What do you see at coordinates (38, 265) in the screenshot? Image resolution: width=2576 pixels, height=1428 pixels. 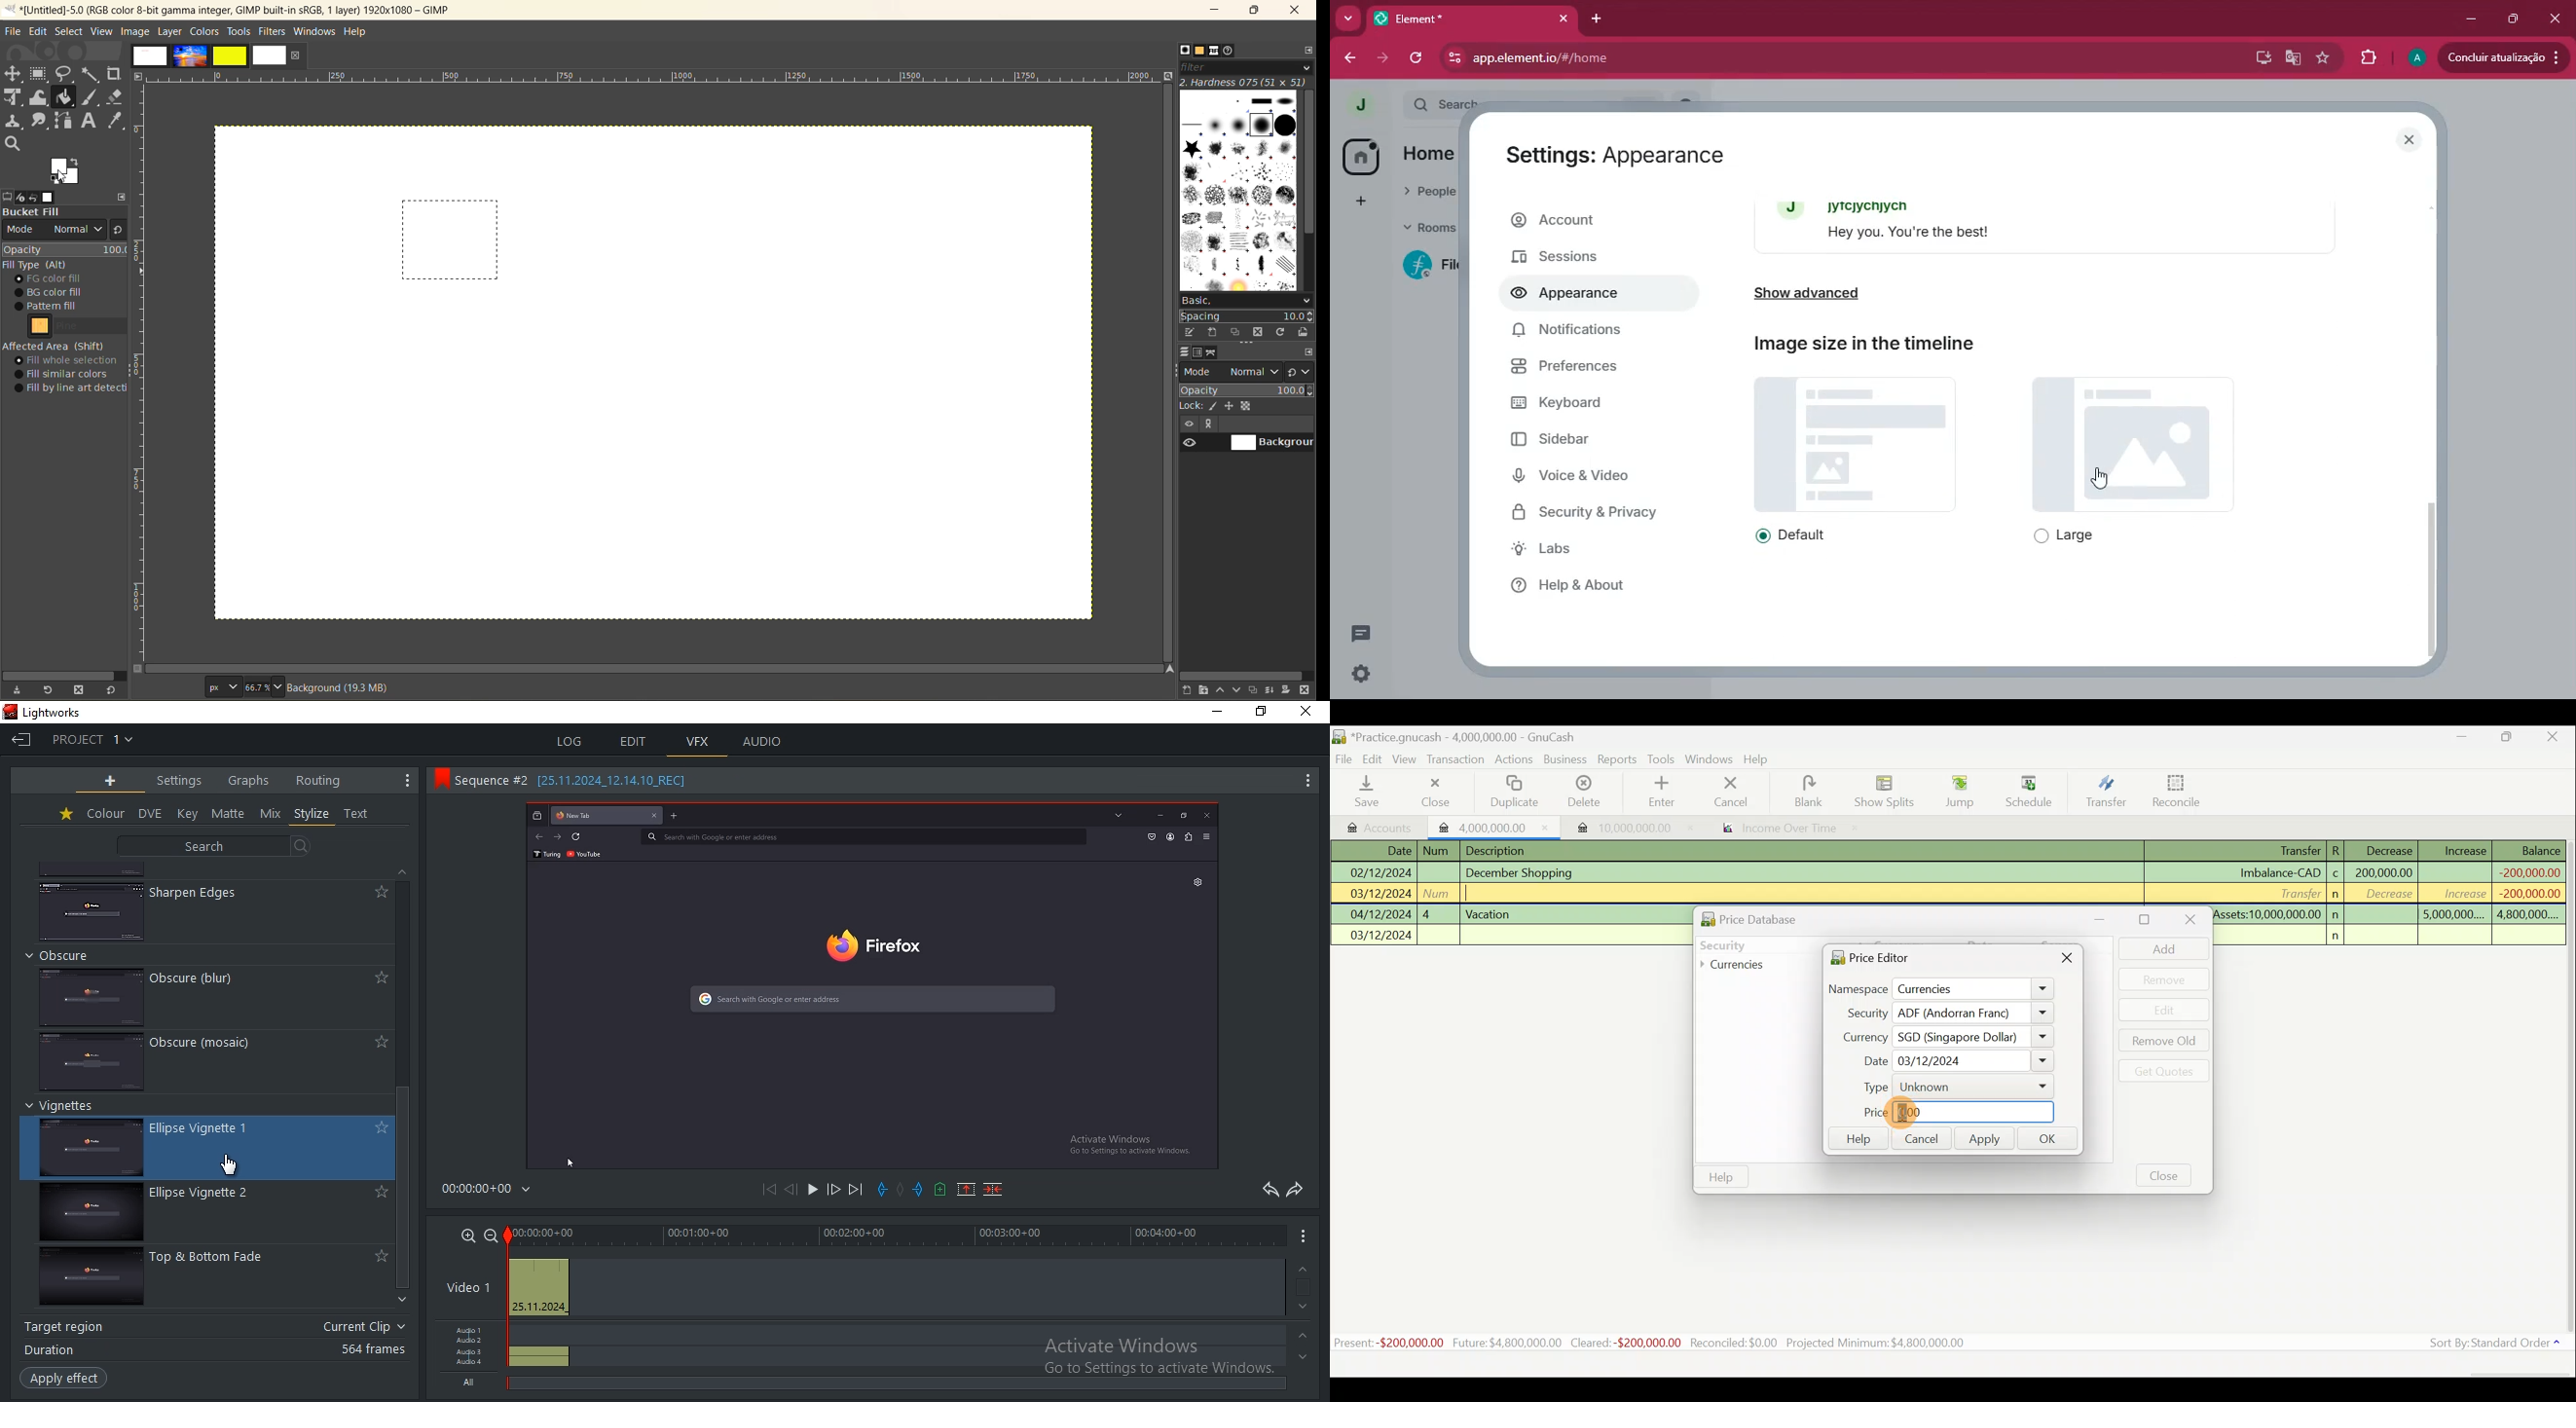 I see `fill type` at bounding box center [38, 265].